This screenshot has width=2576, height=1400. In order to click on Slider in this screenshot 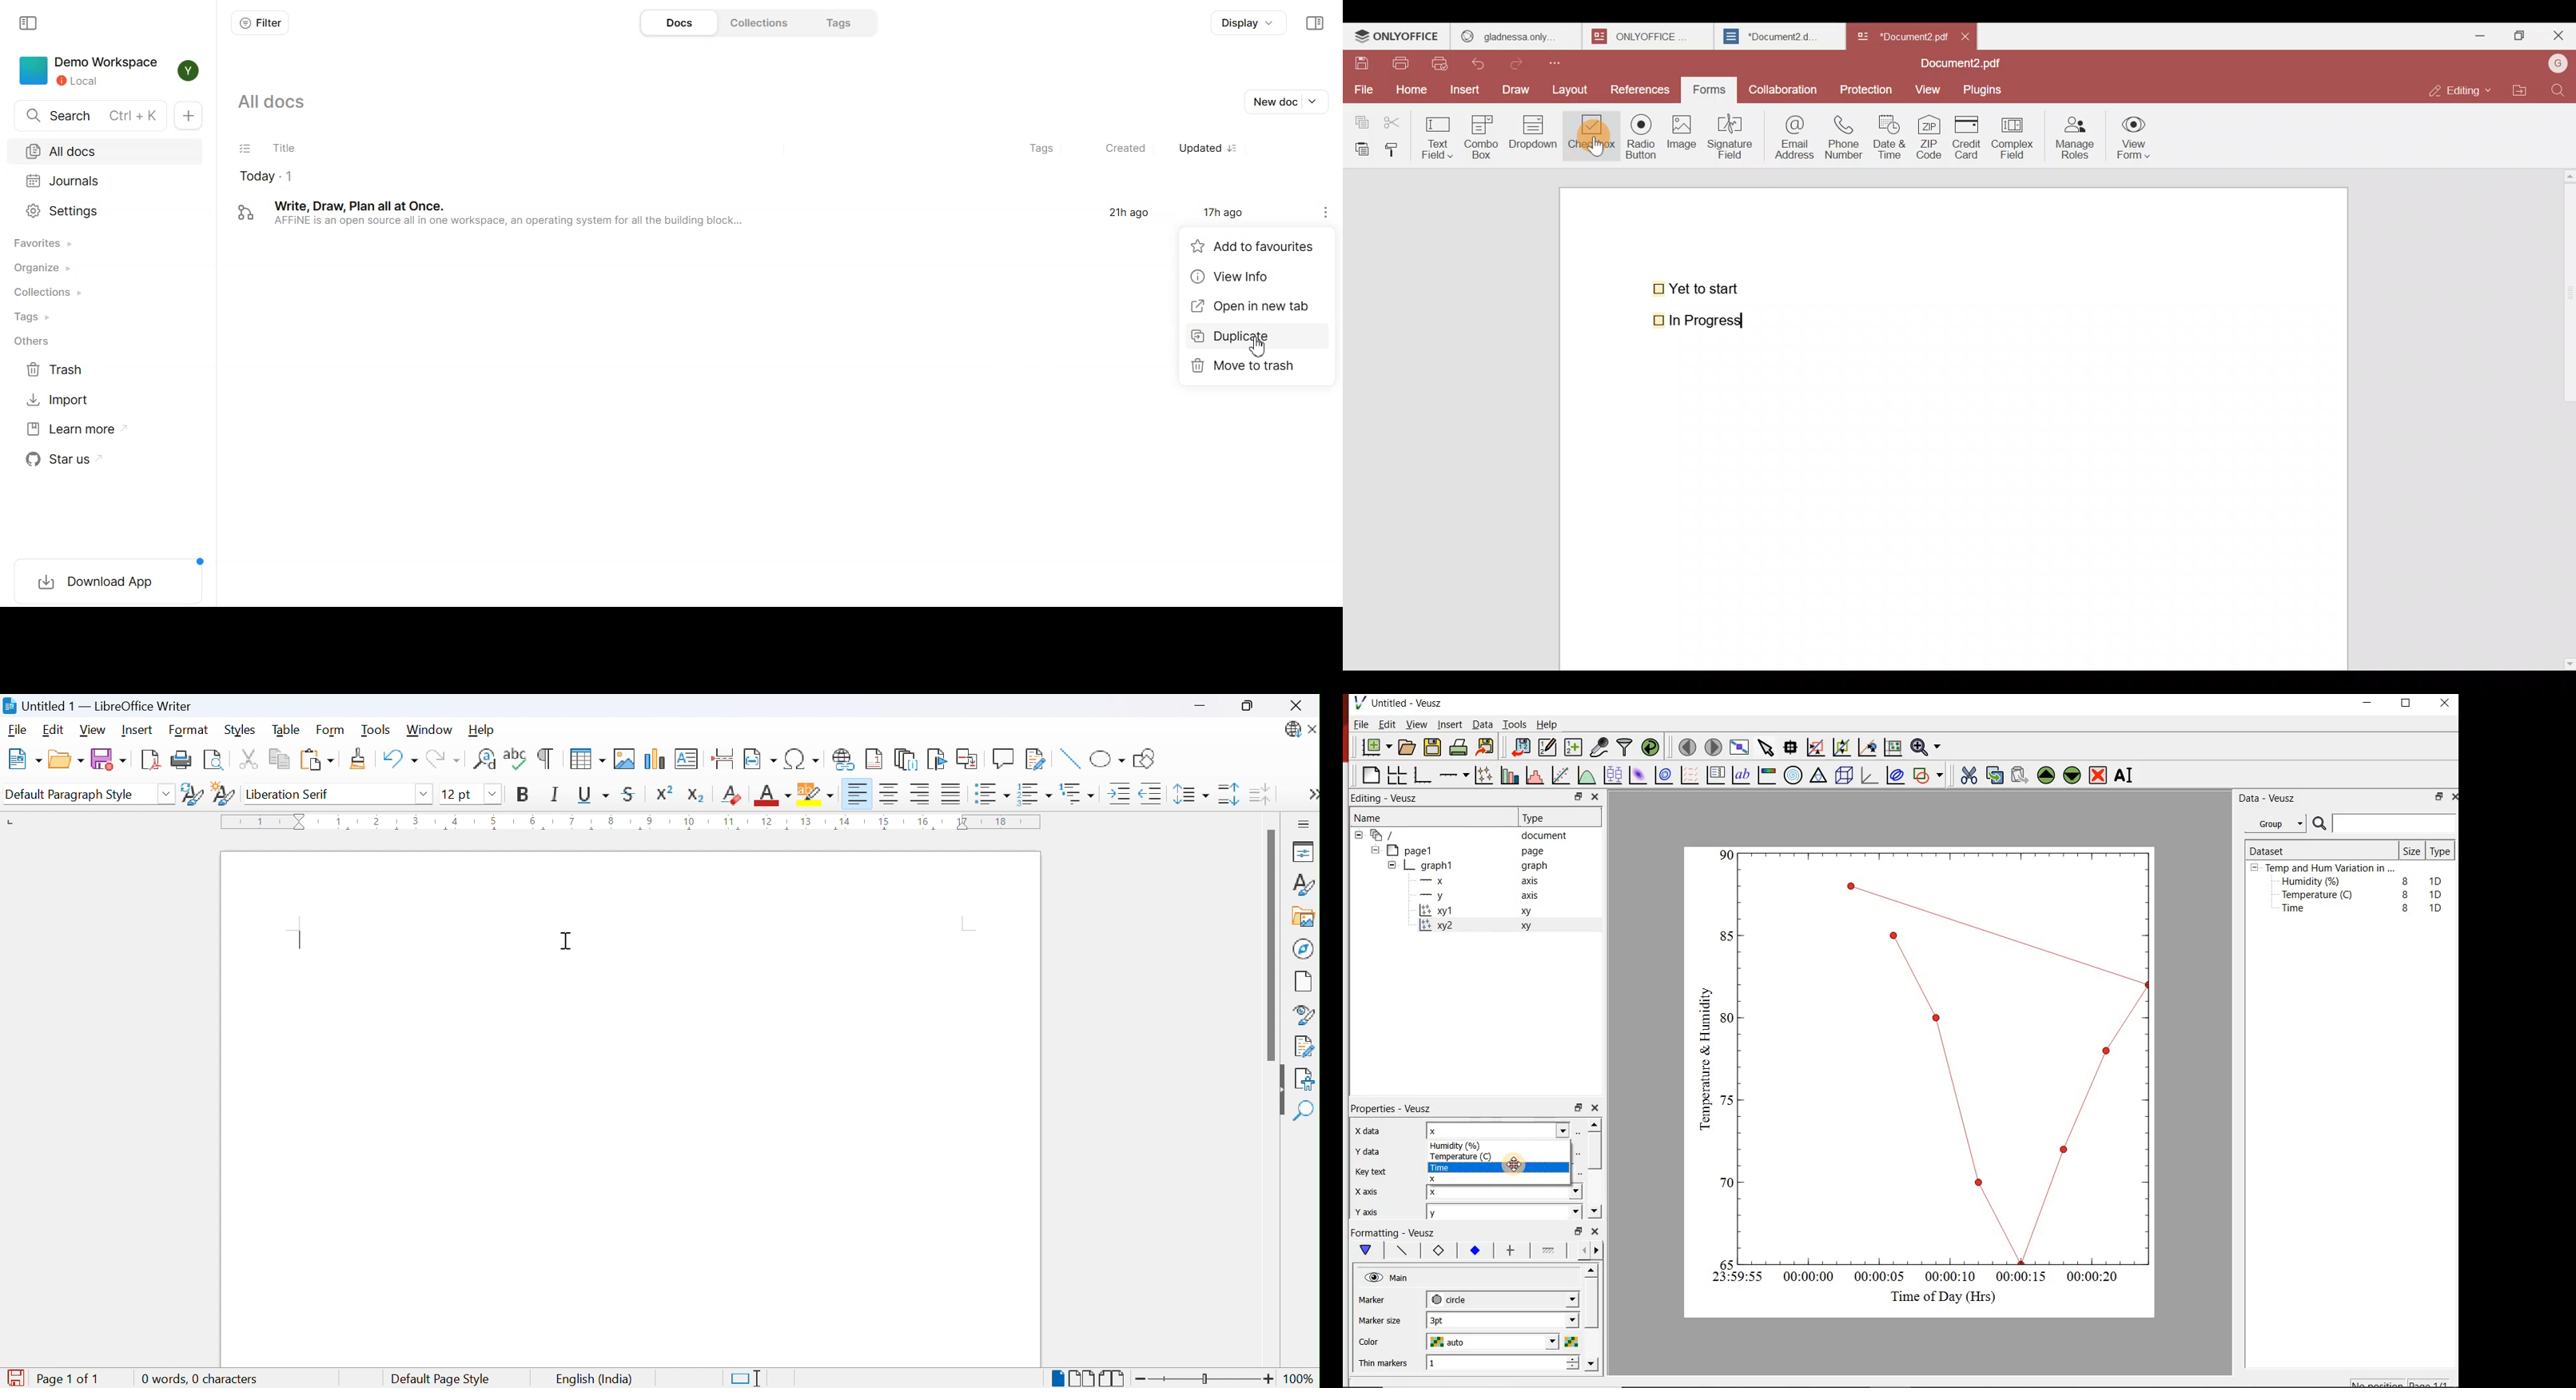, I will do `click(1204, 1378)`.